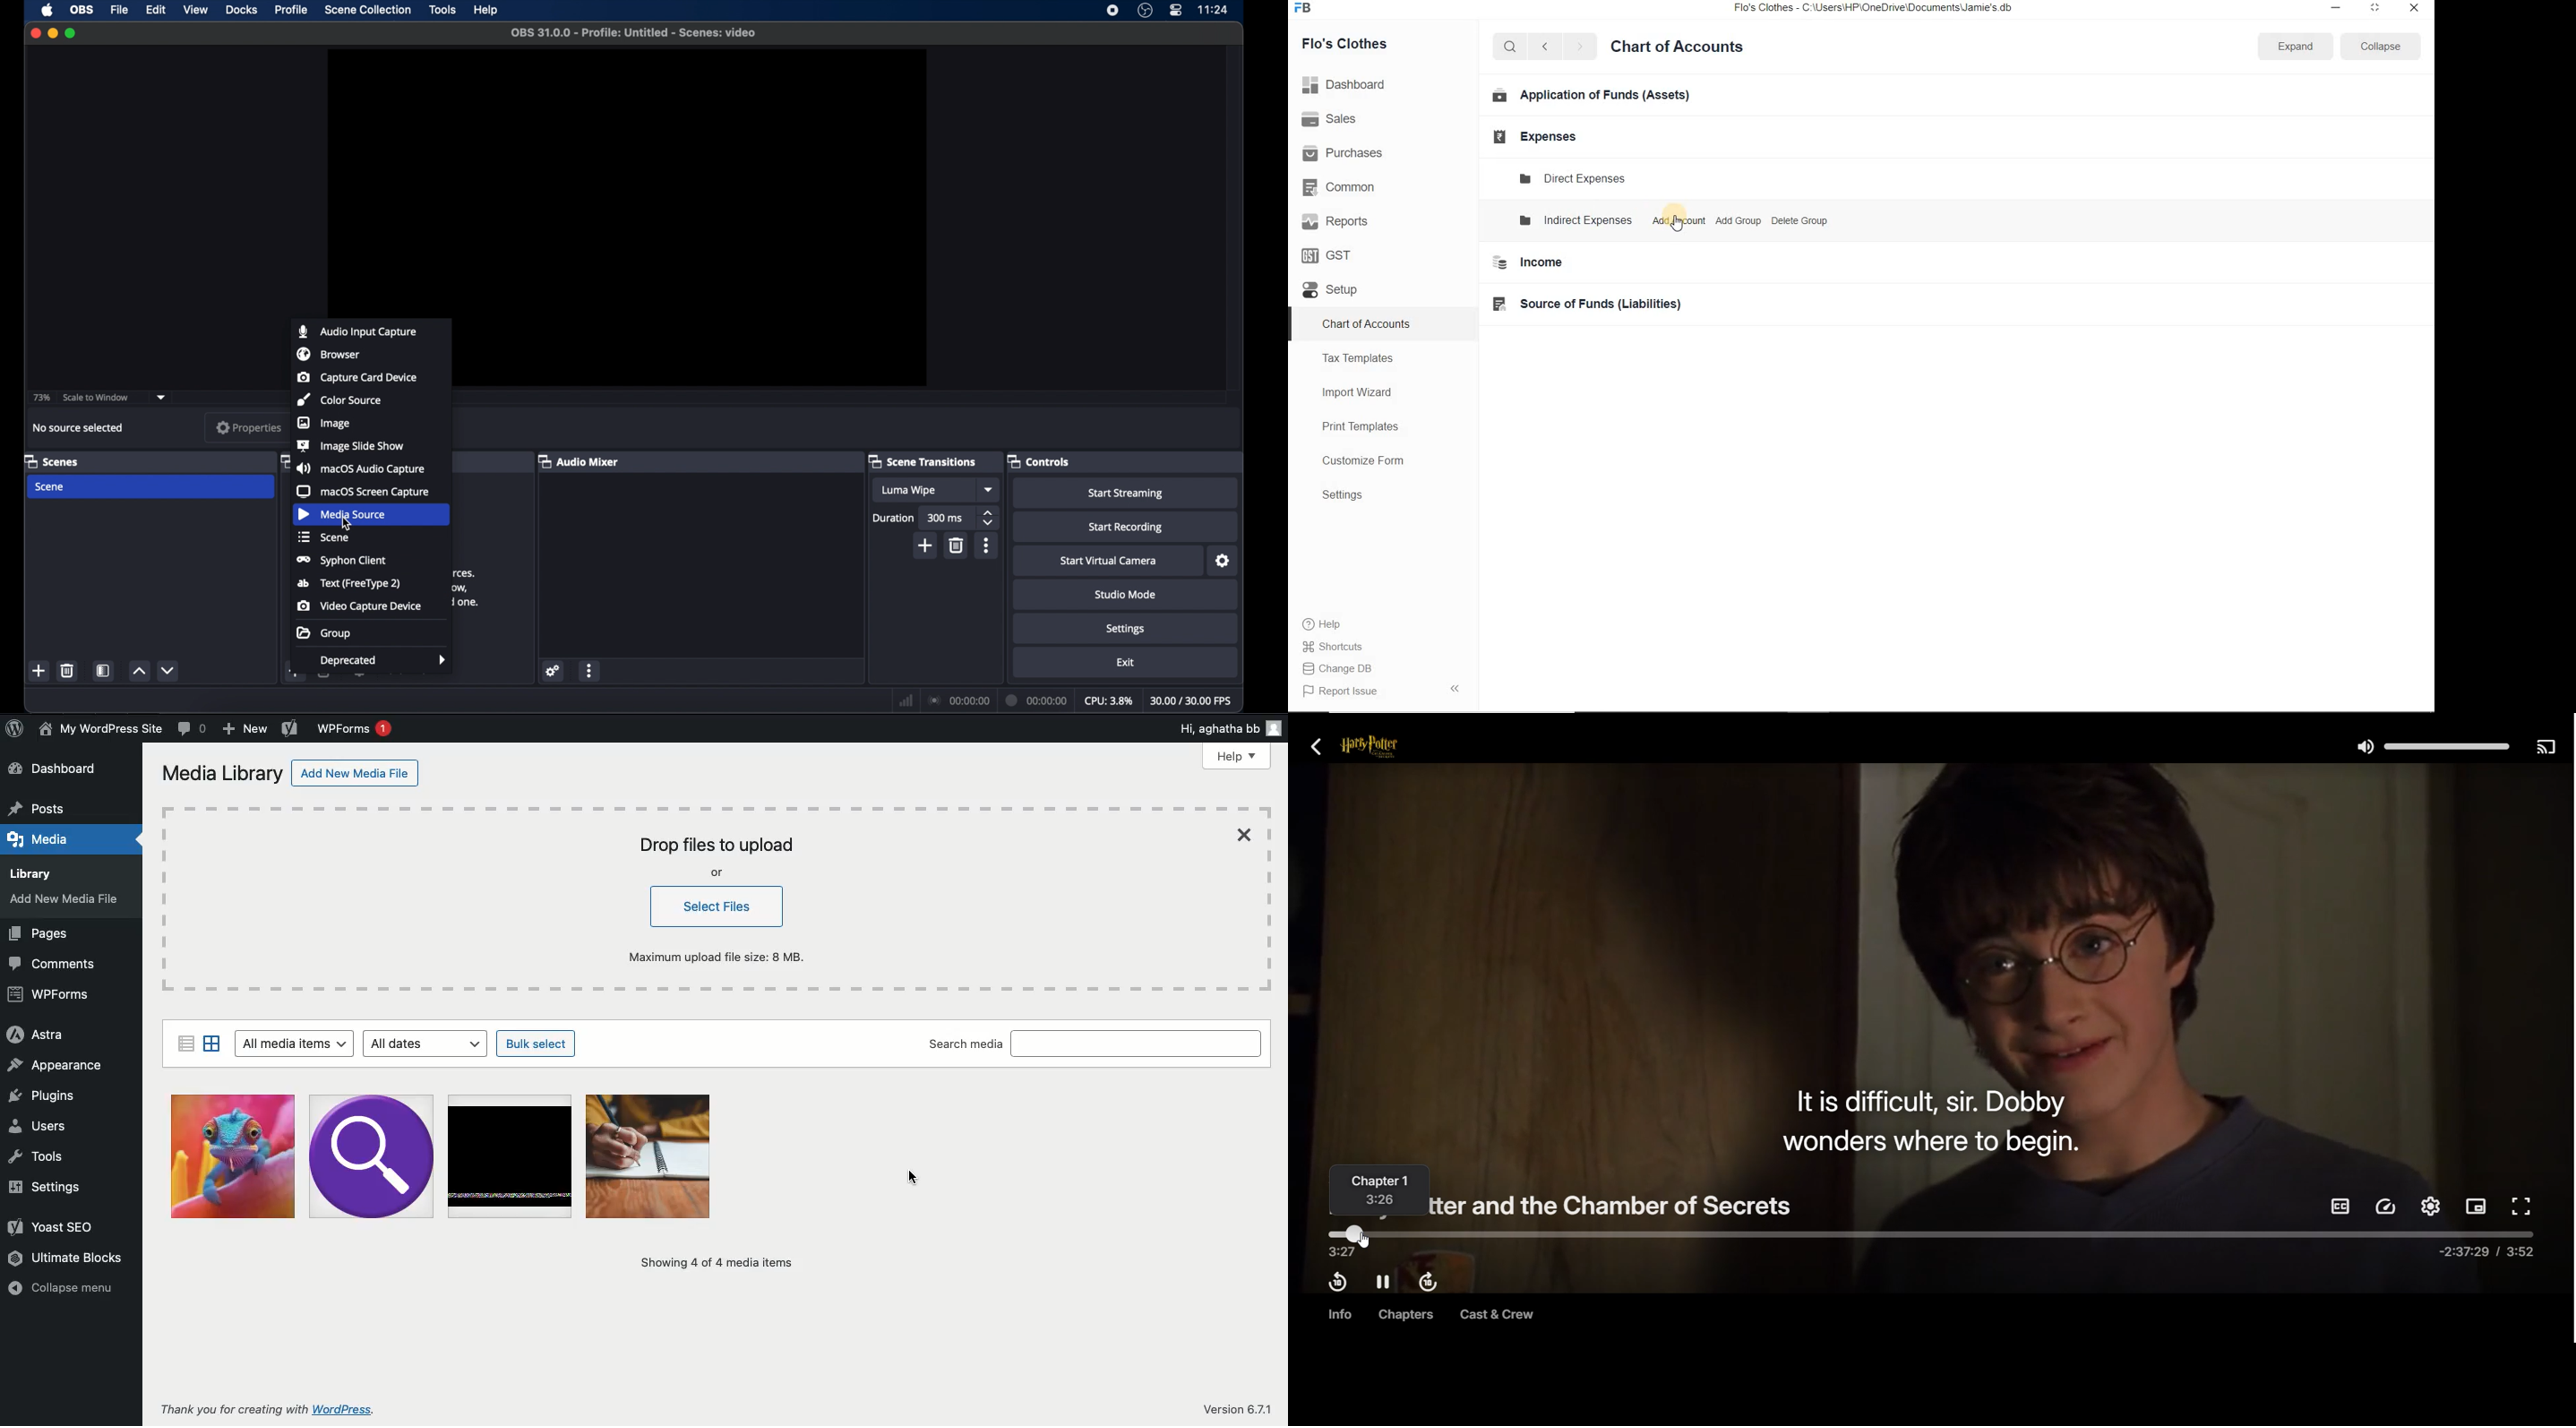 Image resolution: width=2576 pixels, height=1428 pixels. Describe the element at coordinates (44, 837) in the screenshot. I see `Media` at that location.